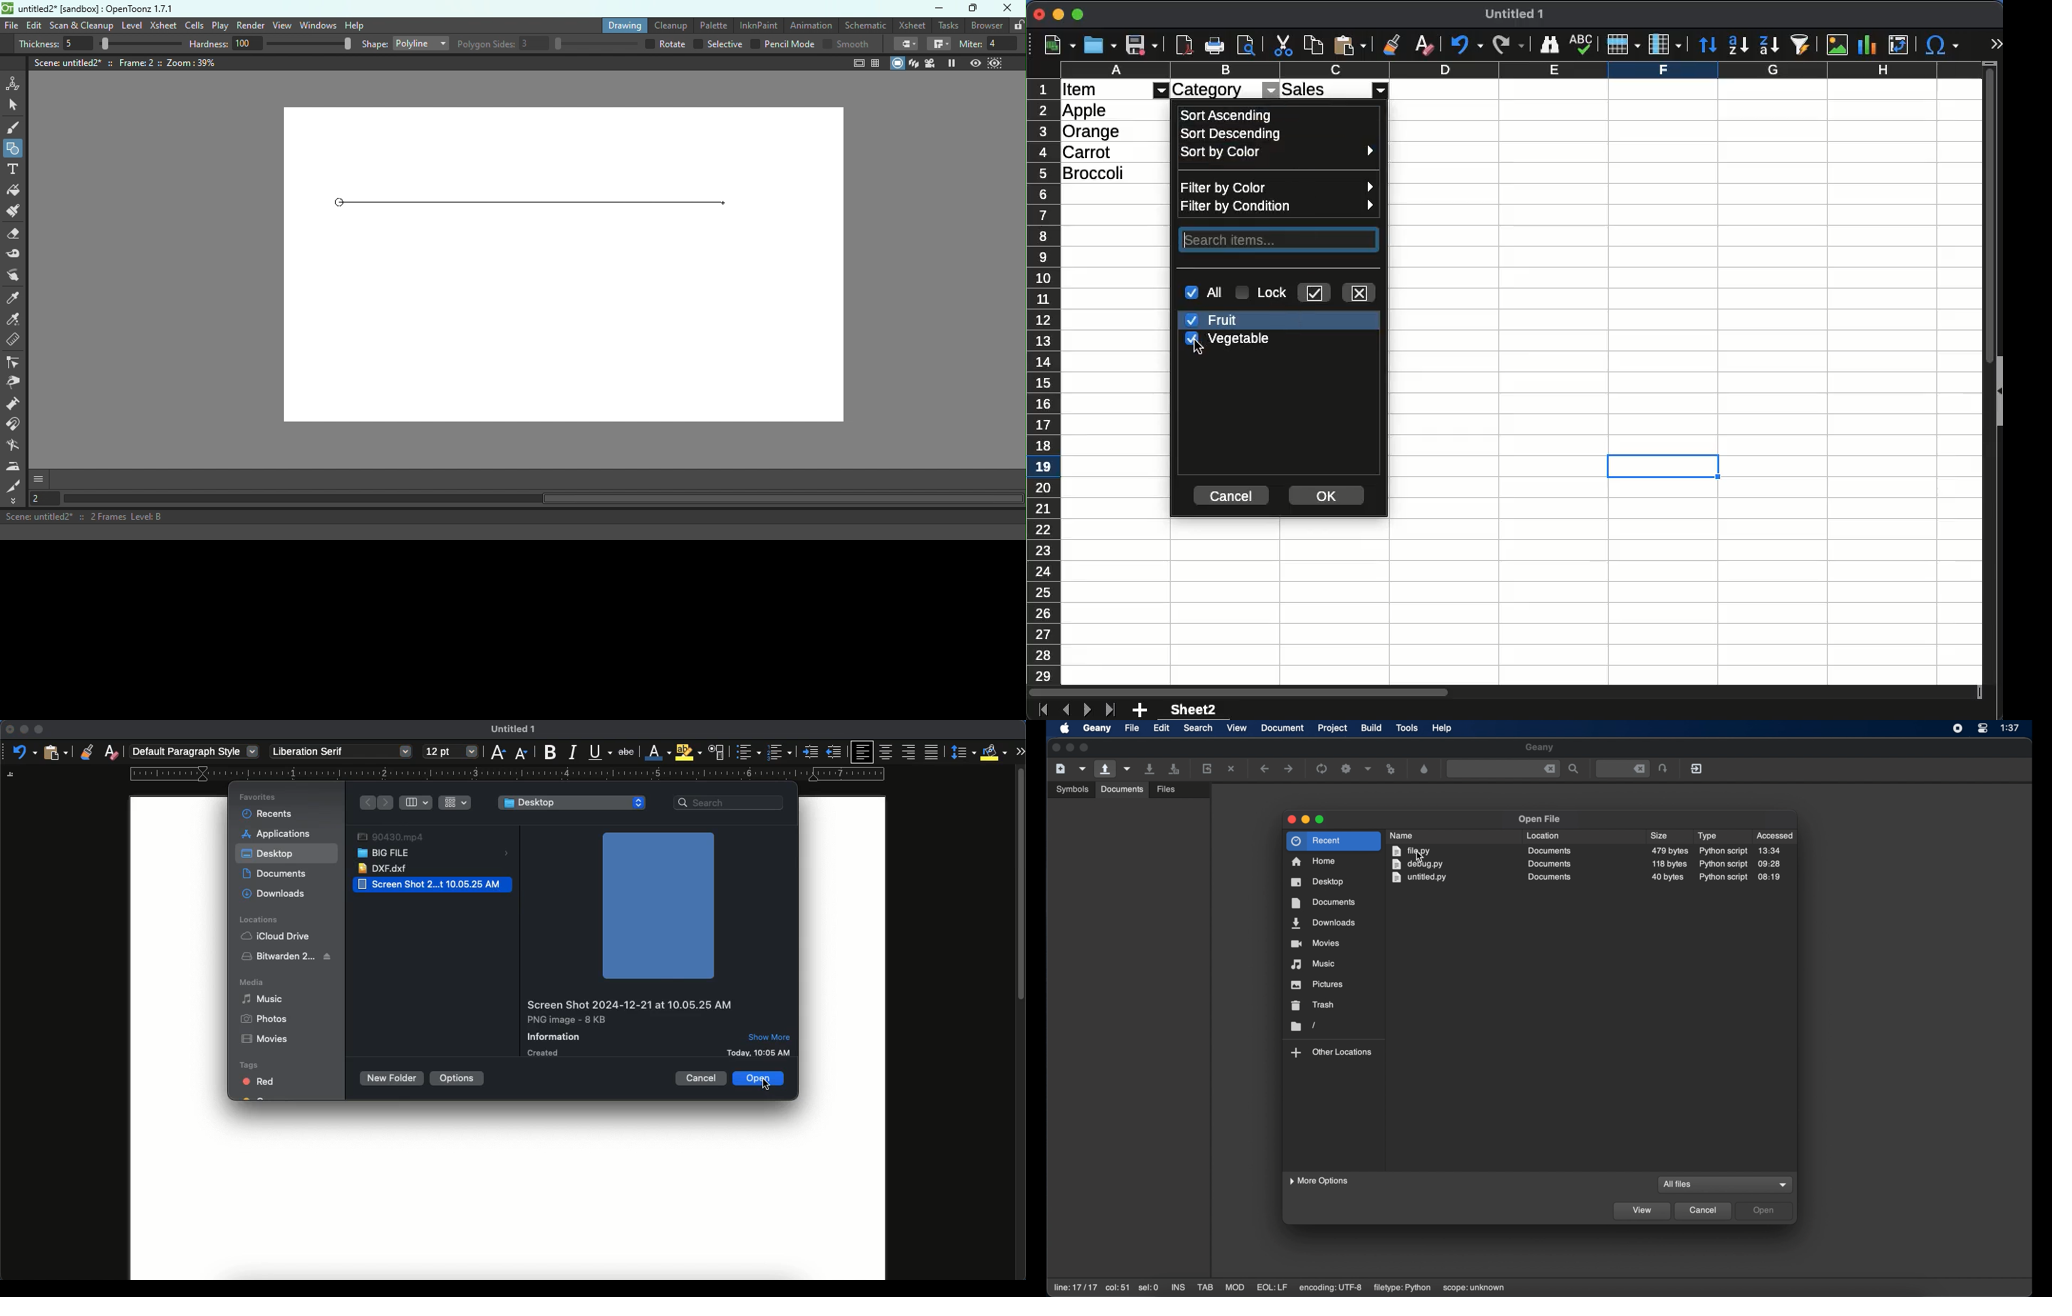 The width and height of the screenshot is (2072, 1316). What do you see at coordinates (275, 893) in the screenshot?
I see `download ` at bounding box center [275, 893].